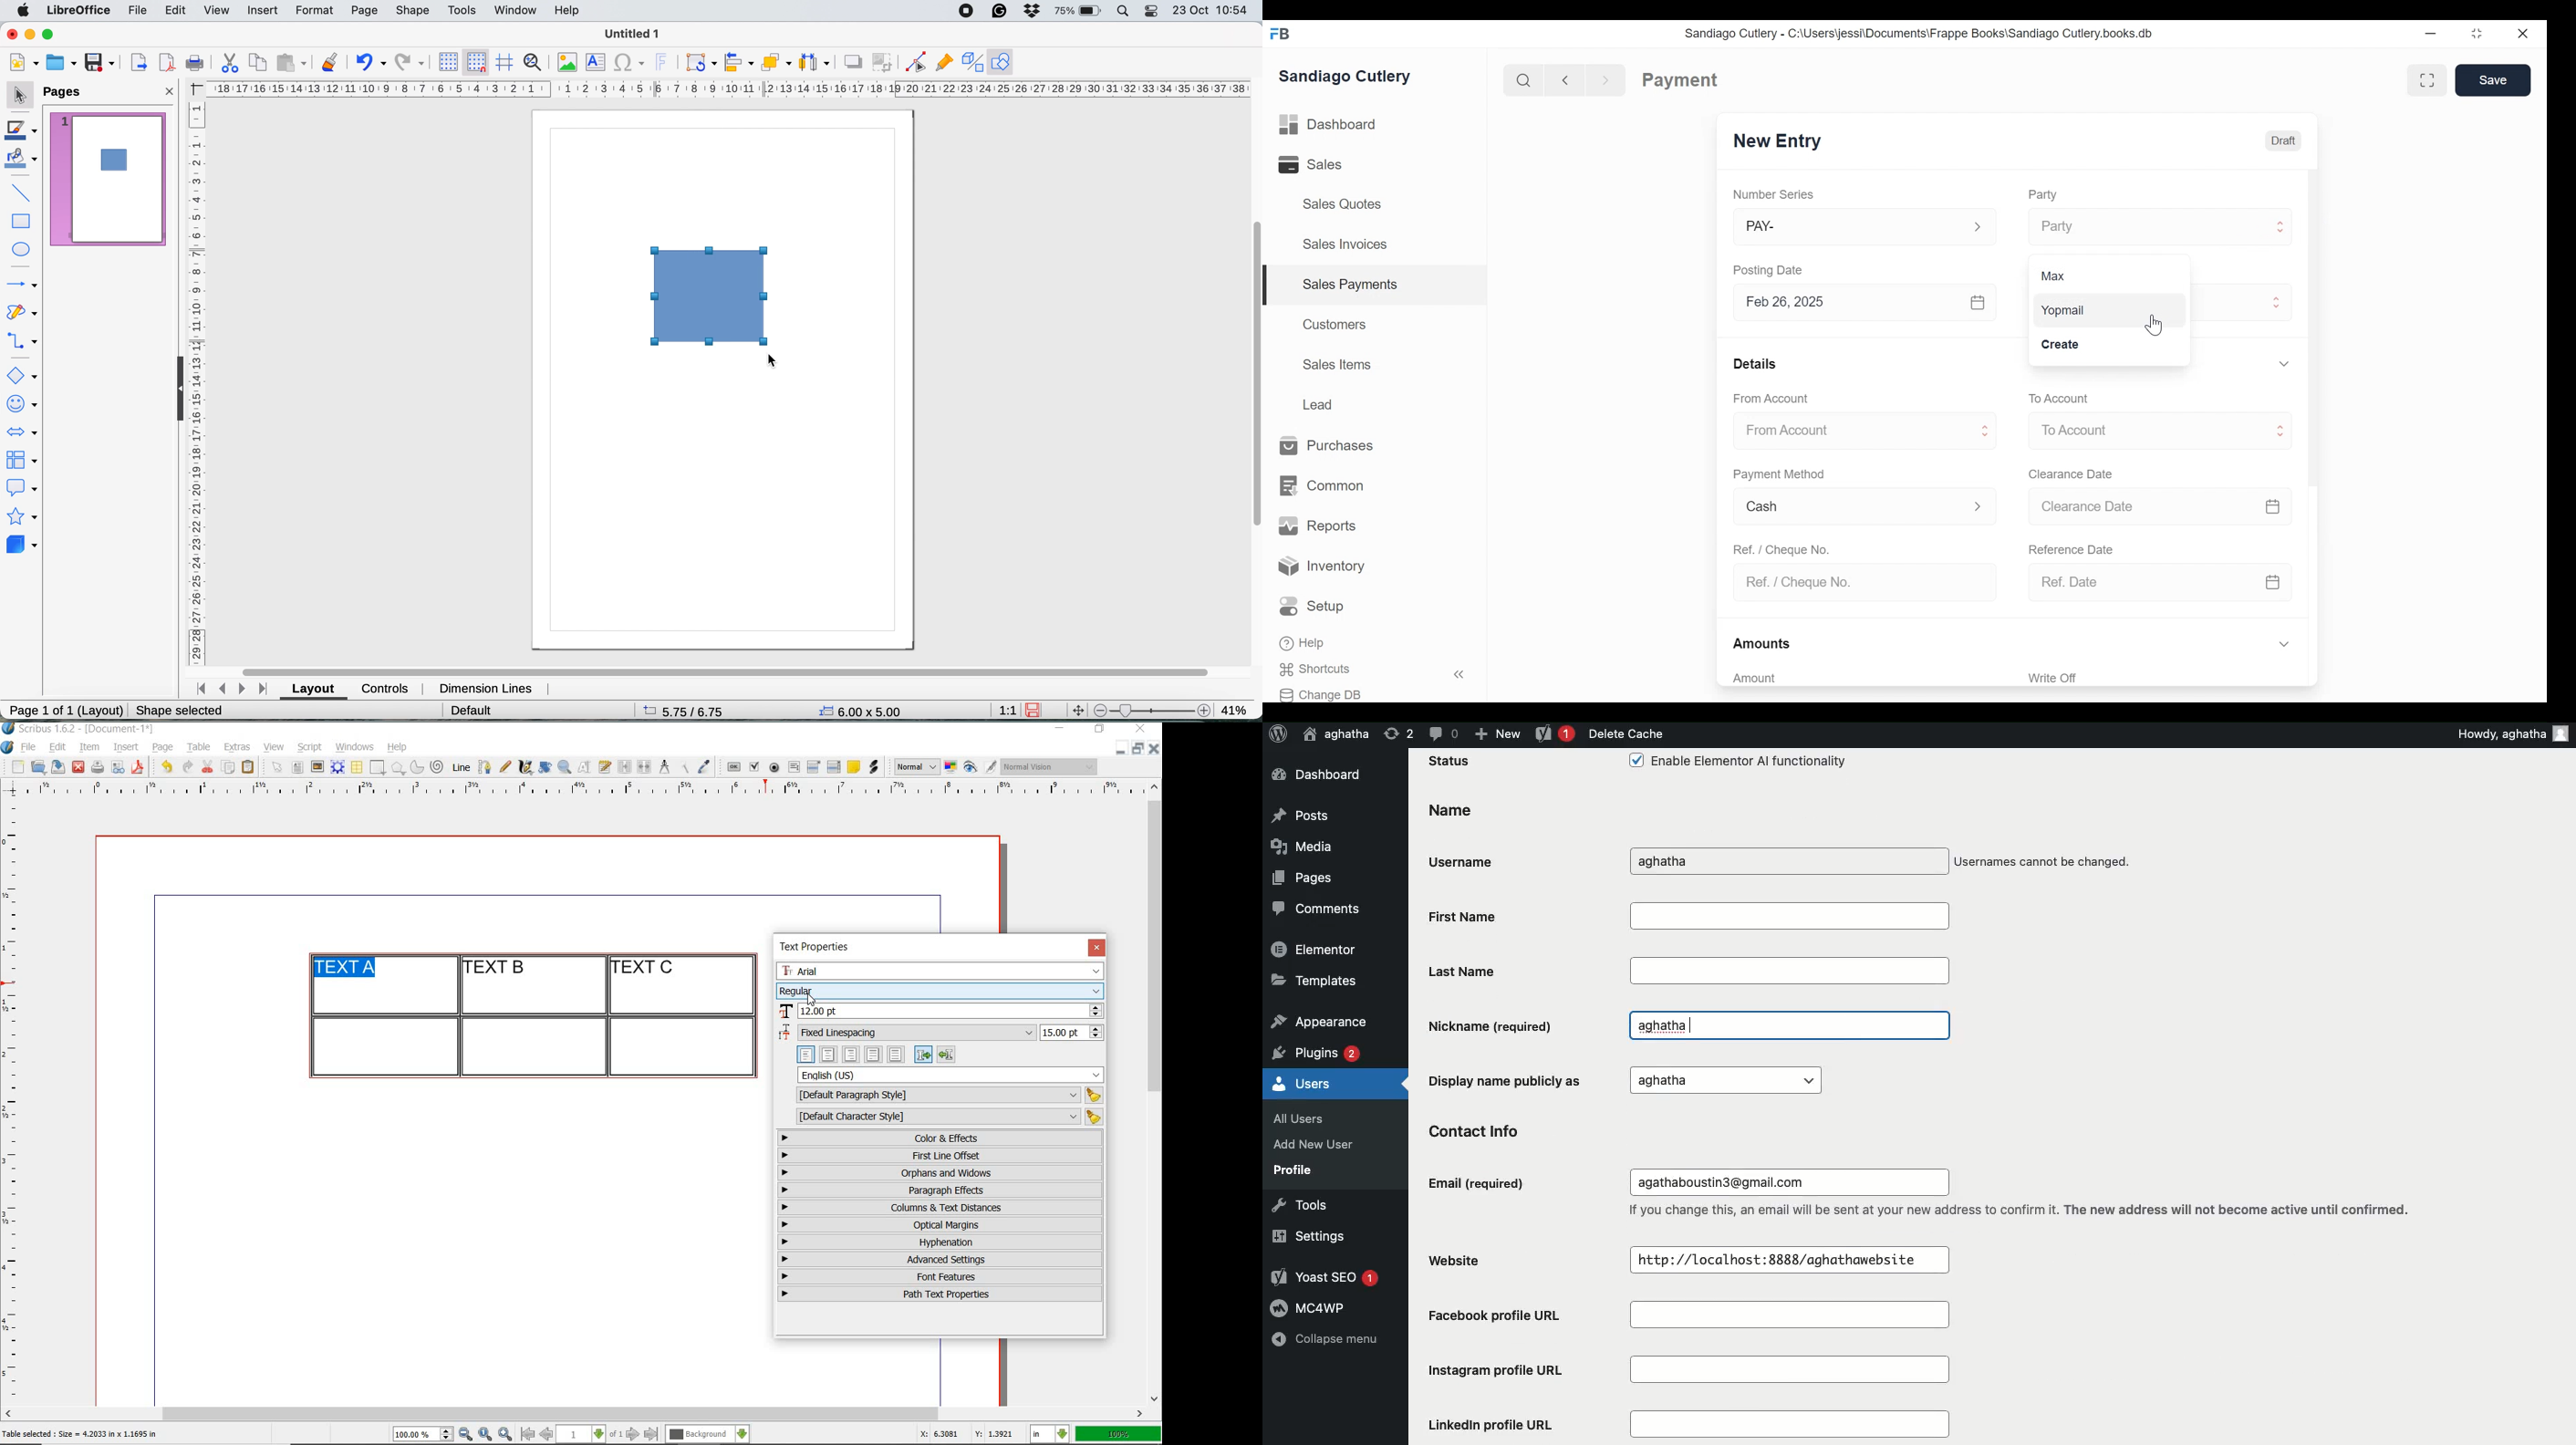  What do you see at coordinates (20, 97) in the screenshot?
I see `selection tool` at bounding box center [20, 97].